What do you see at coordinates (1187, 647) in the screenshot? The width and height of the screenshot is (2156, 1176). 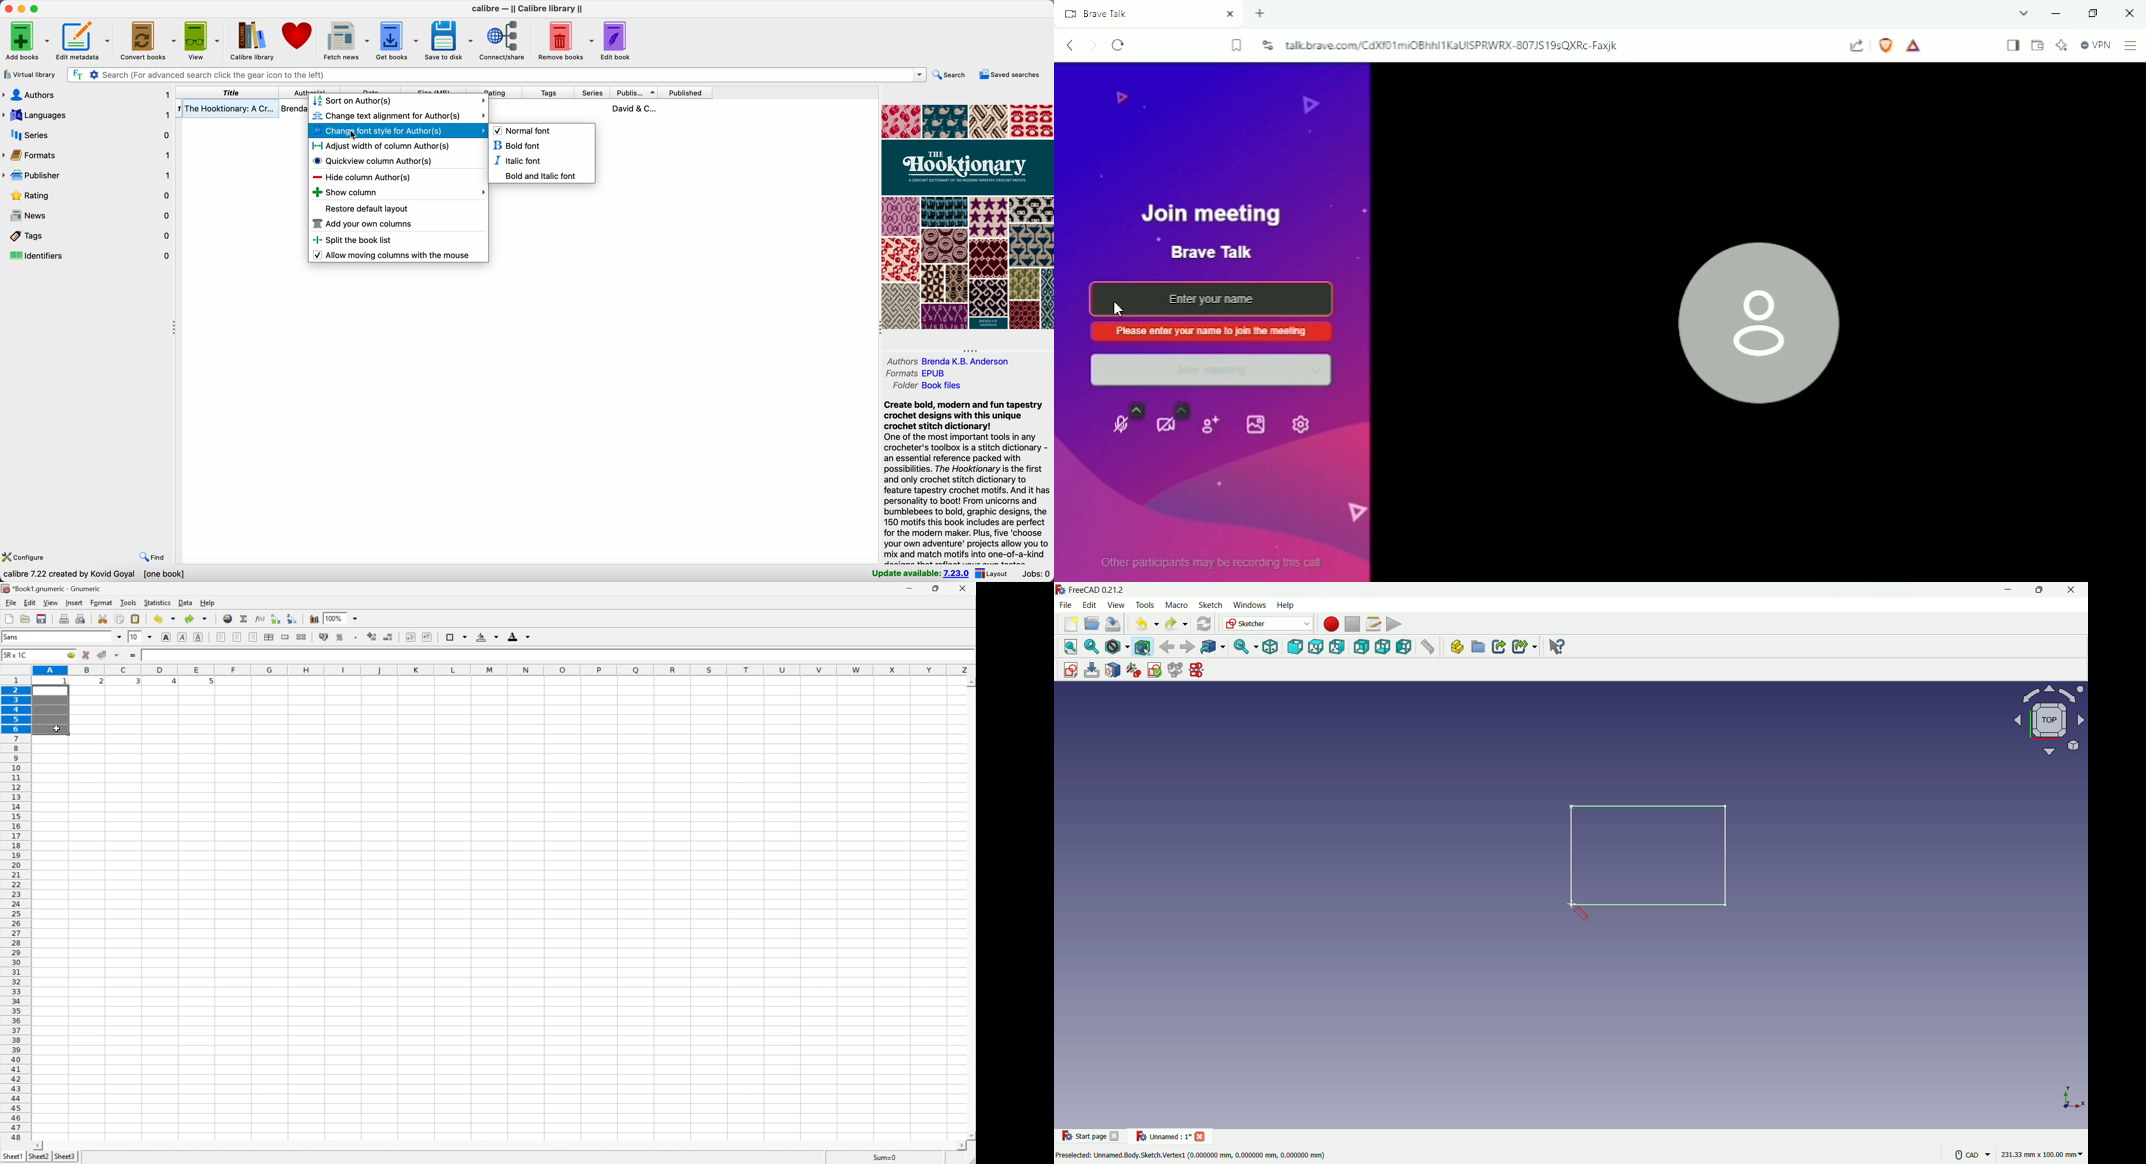 I see `forward` at bounding box center [1187, 647].